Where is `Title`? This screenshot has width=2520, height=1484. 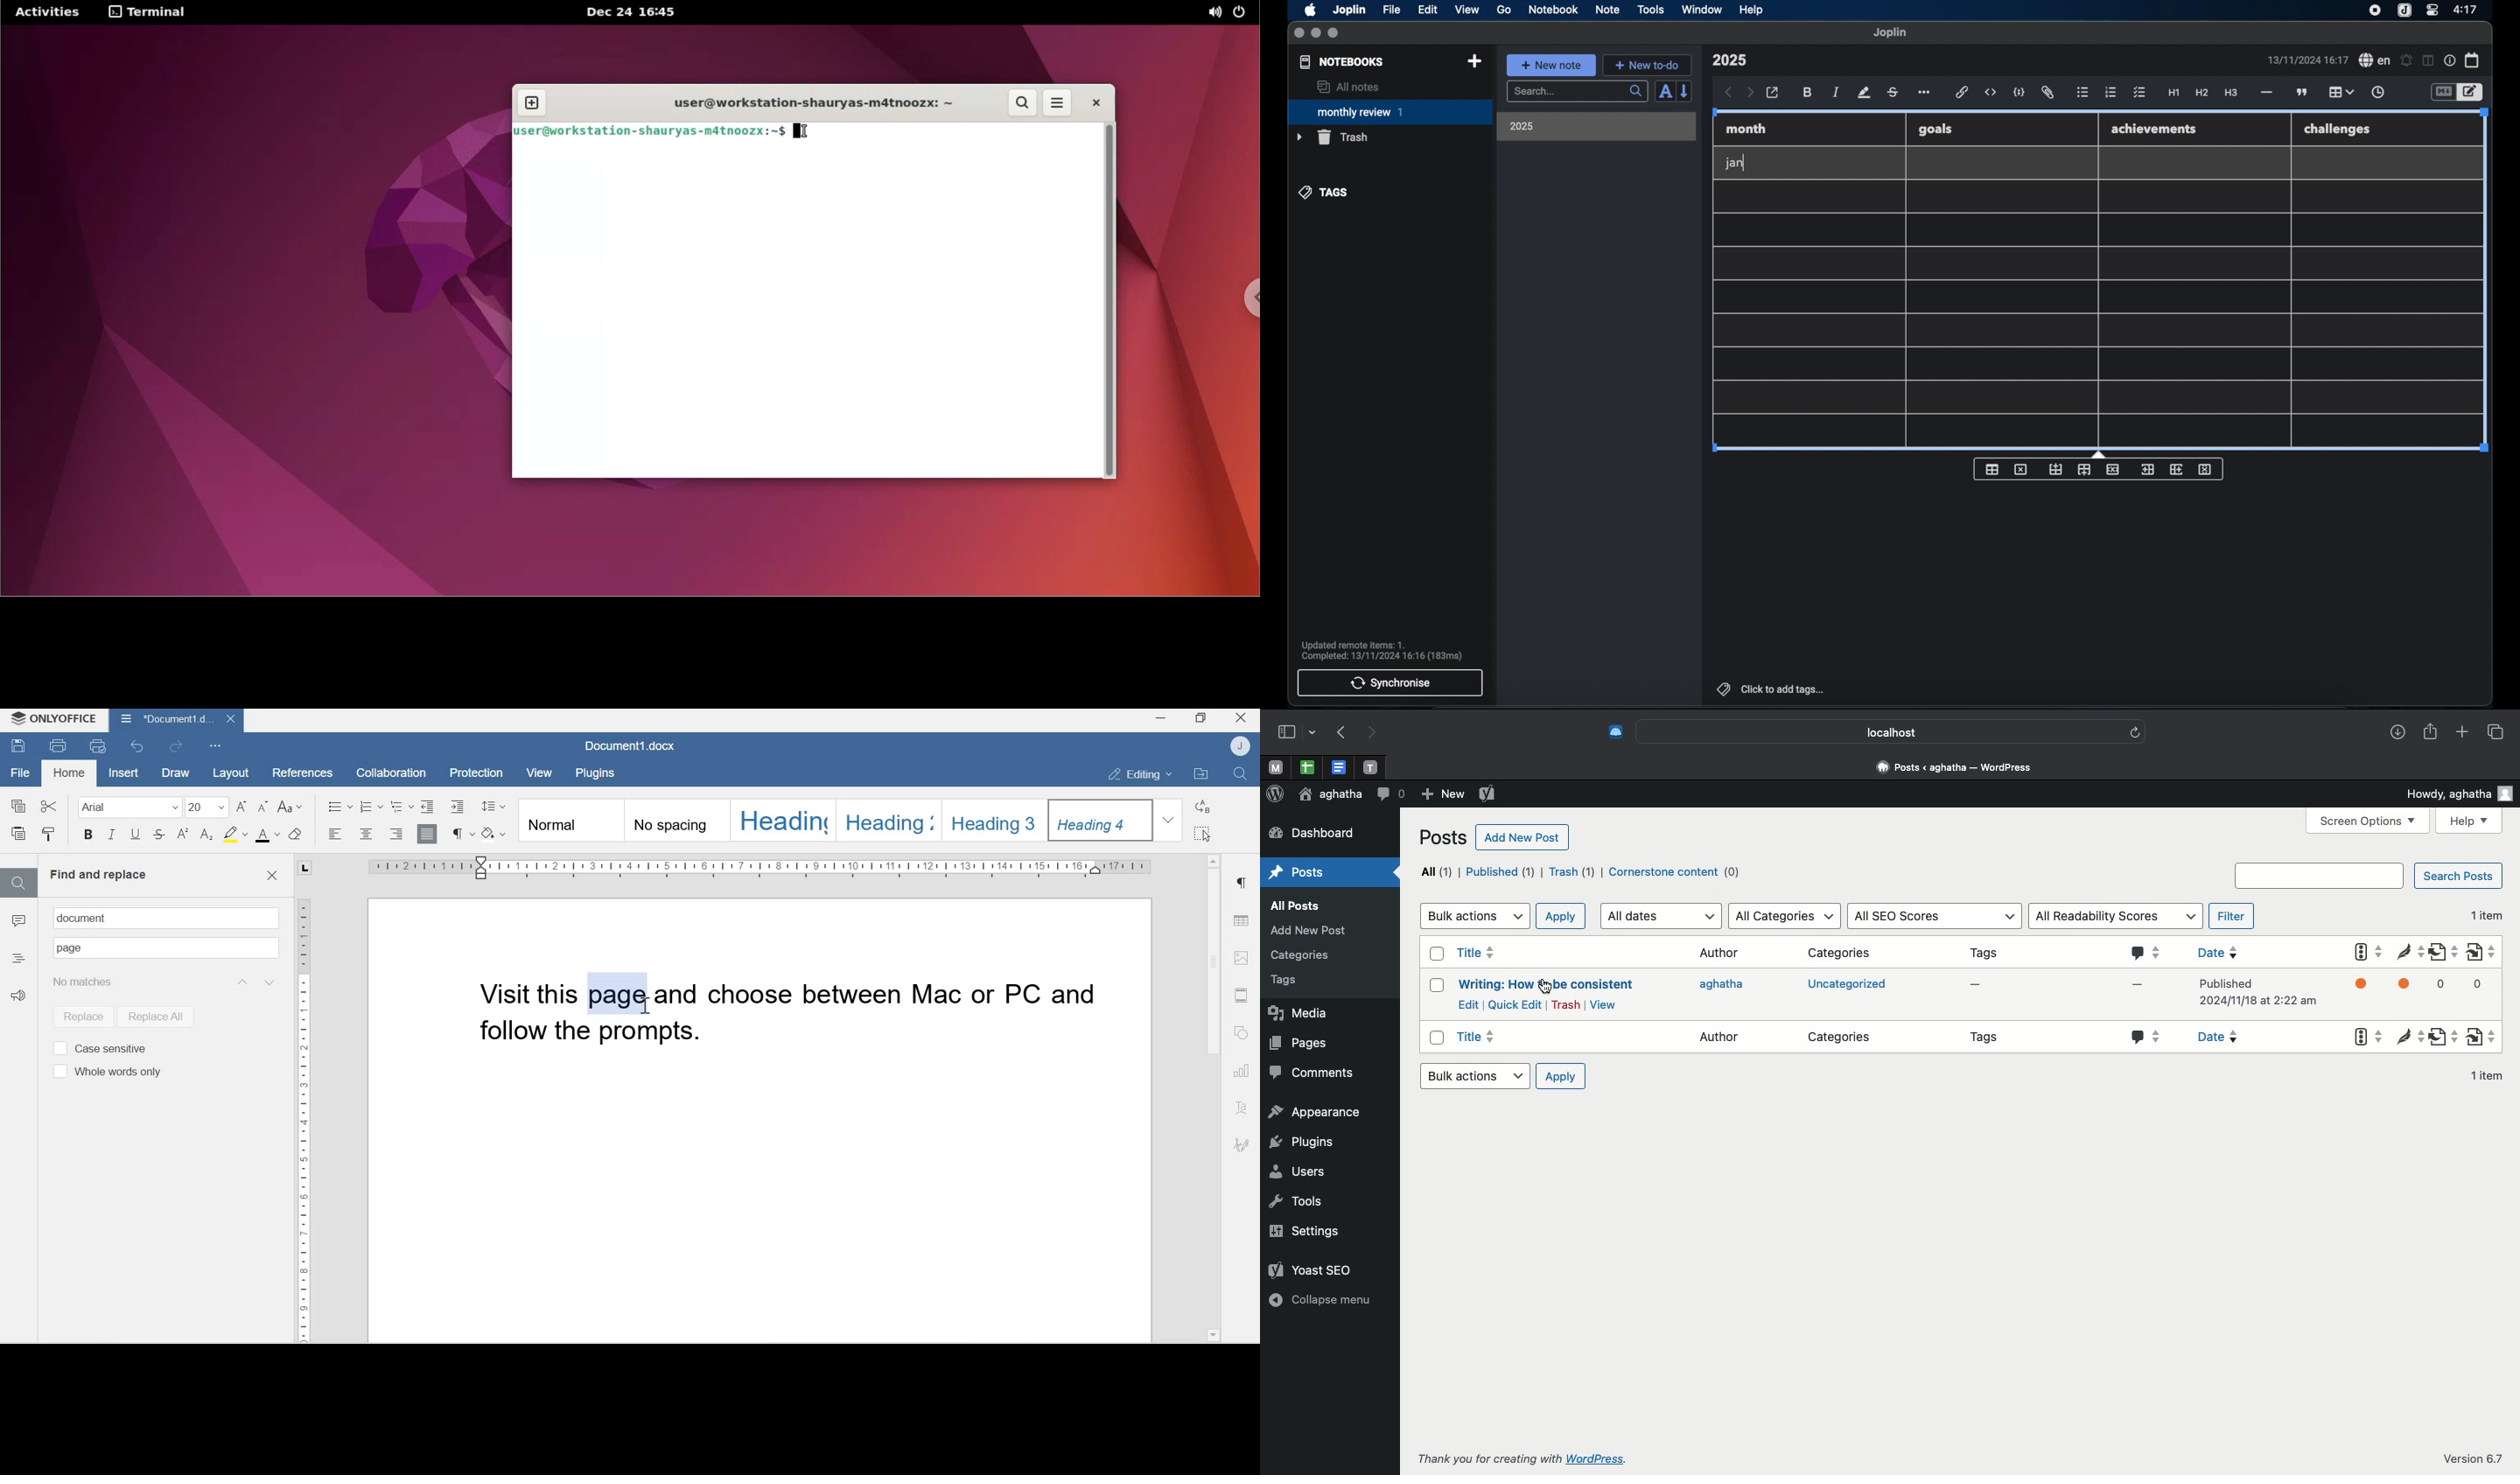
Title is located at coordinates (1486, 954).